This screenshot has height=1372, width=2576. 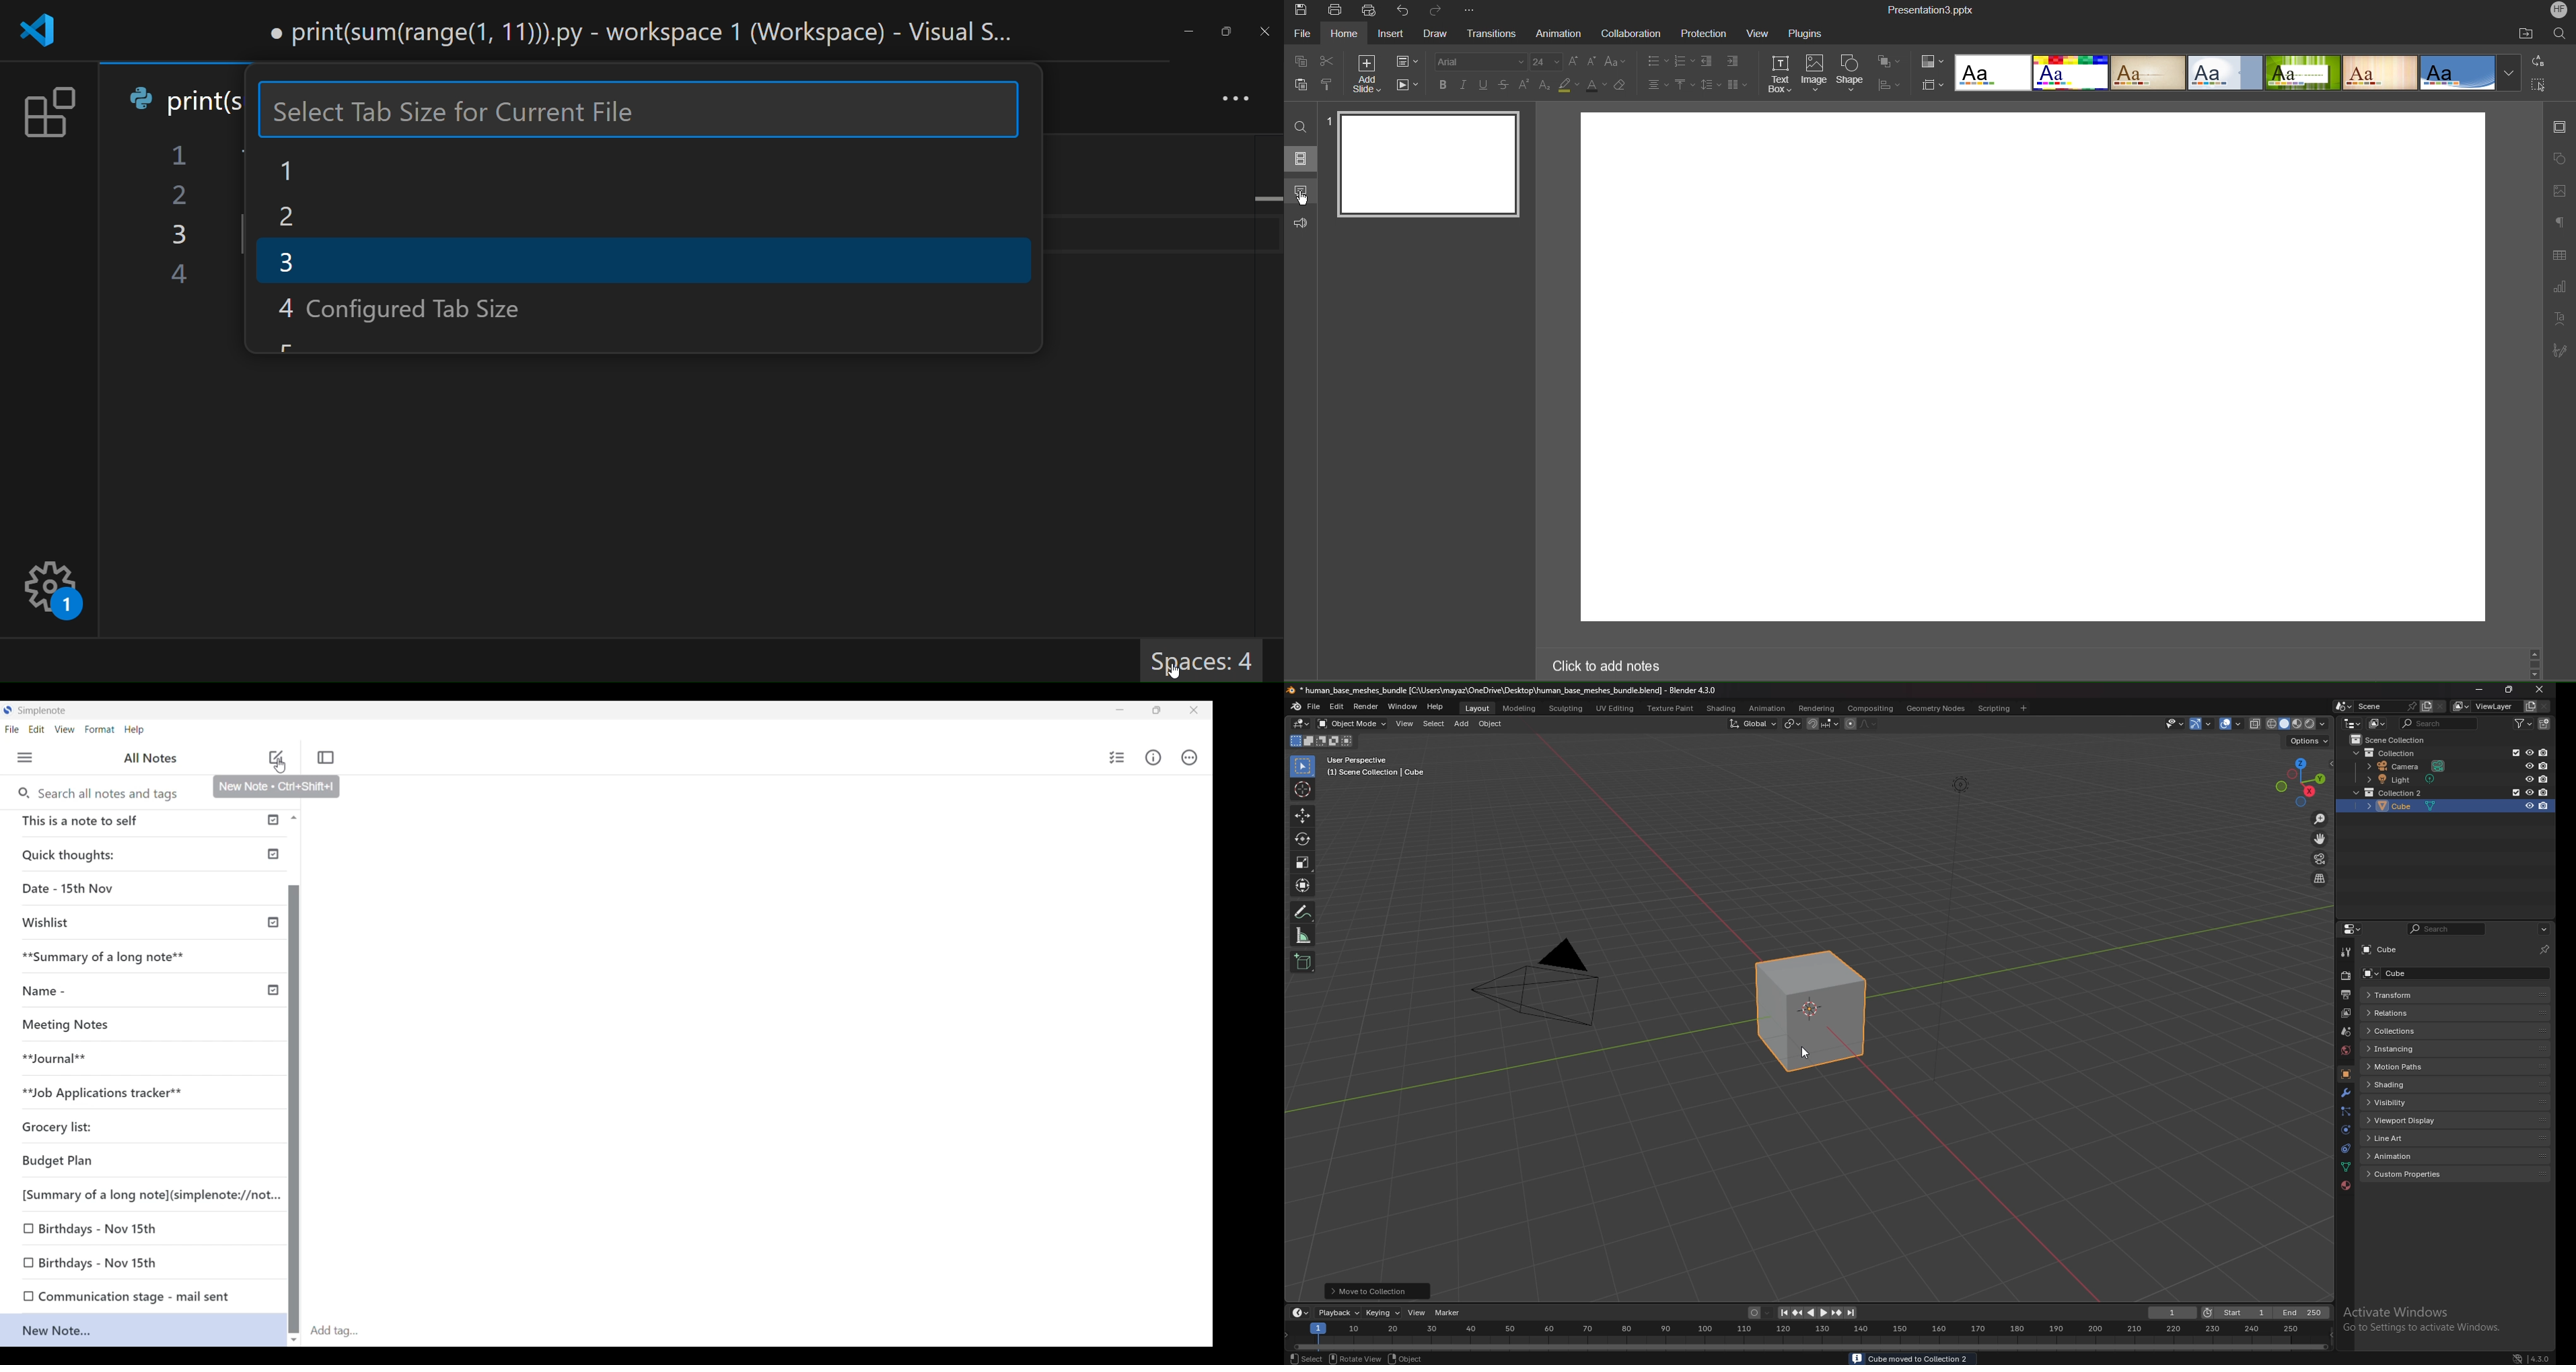 What do you see at coordinates (2413, 1120) in the screenshot?
I see `viewport display` at bounding box center [2413, 1120].